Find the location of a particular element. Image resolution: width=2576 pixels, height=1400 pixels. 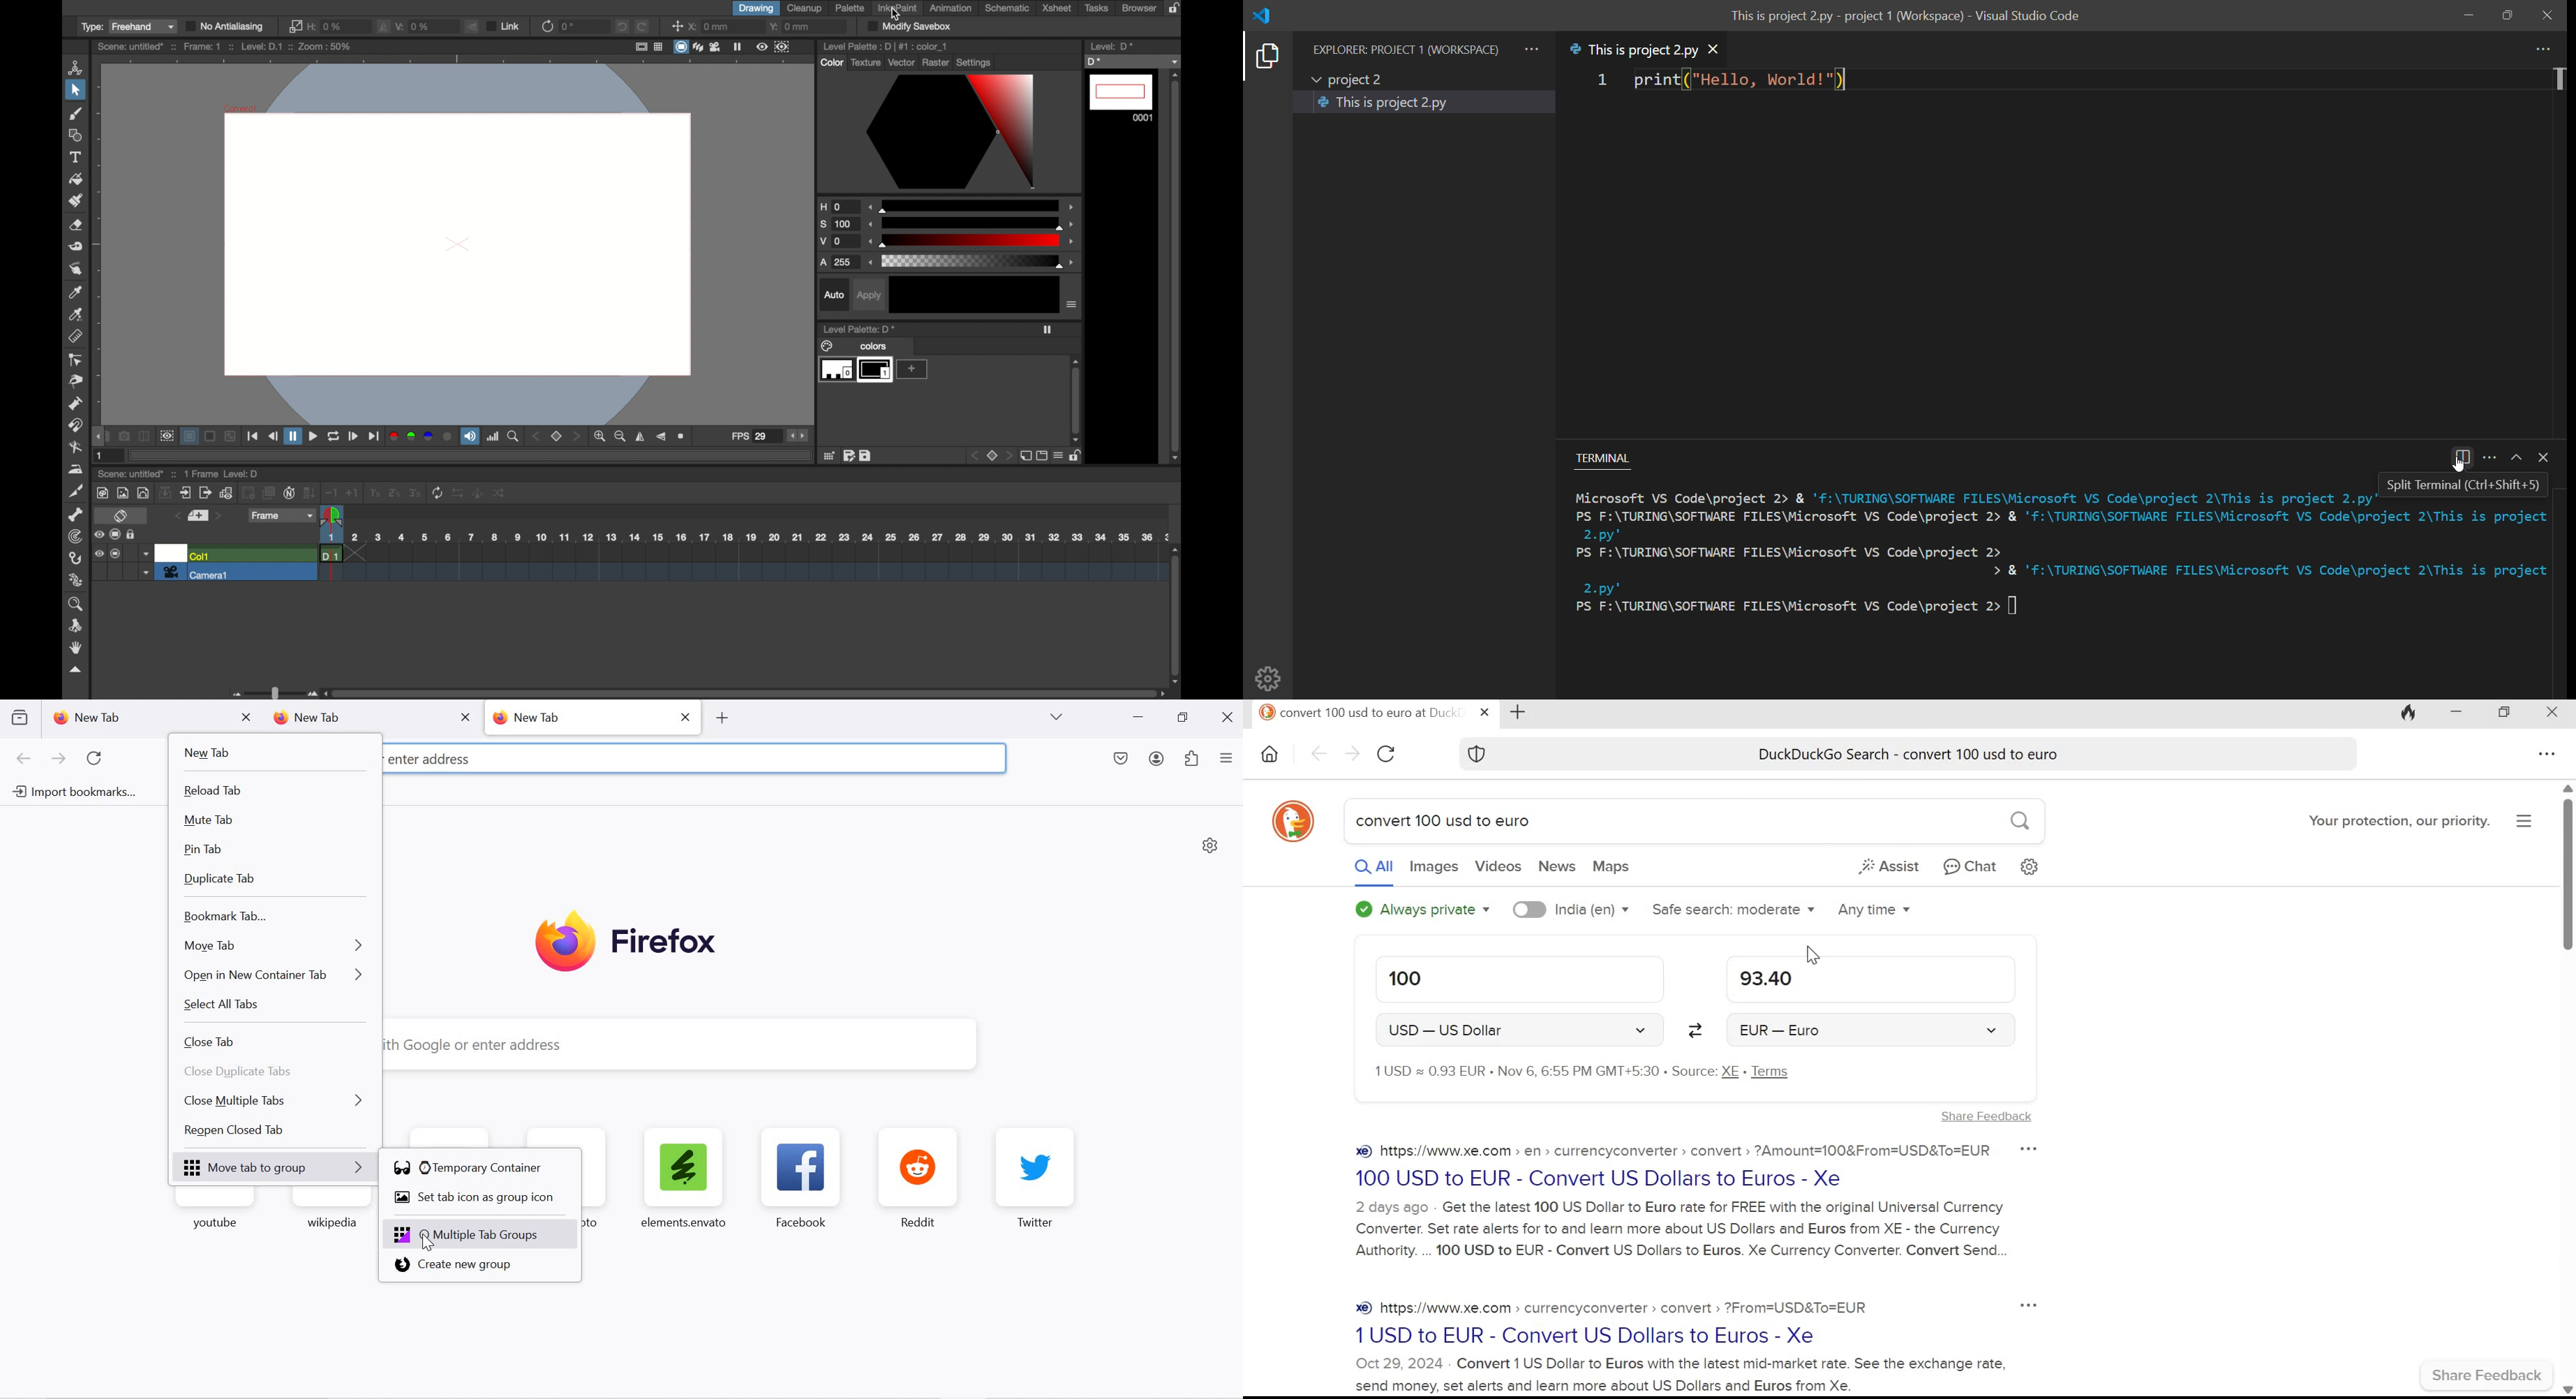

back is located at coordinates (975, 455).